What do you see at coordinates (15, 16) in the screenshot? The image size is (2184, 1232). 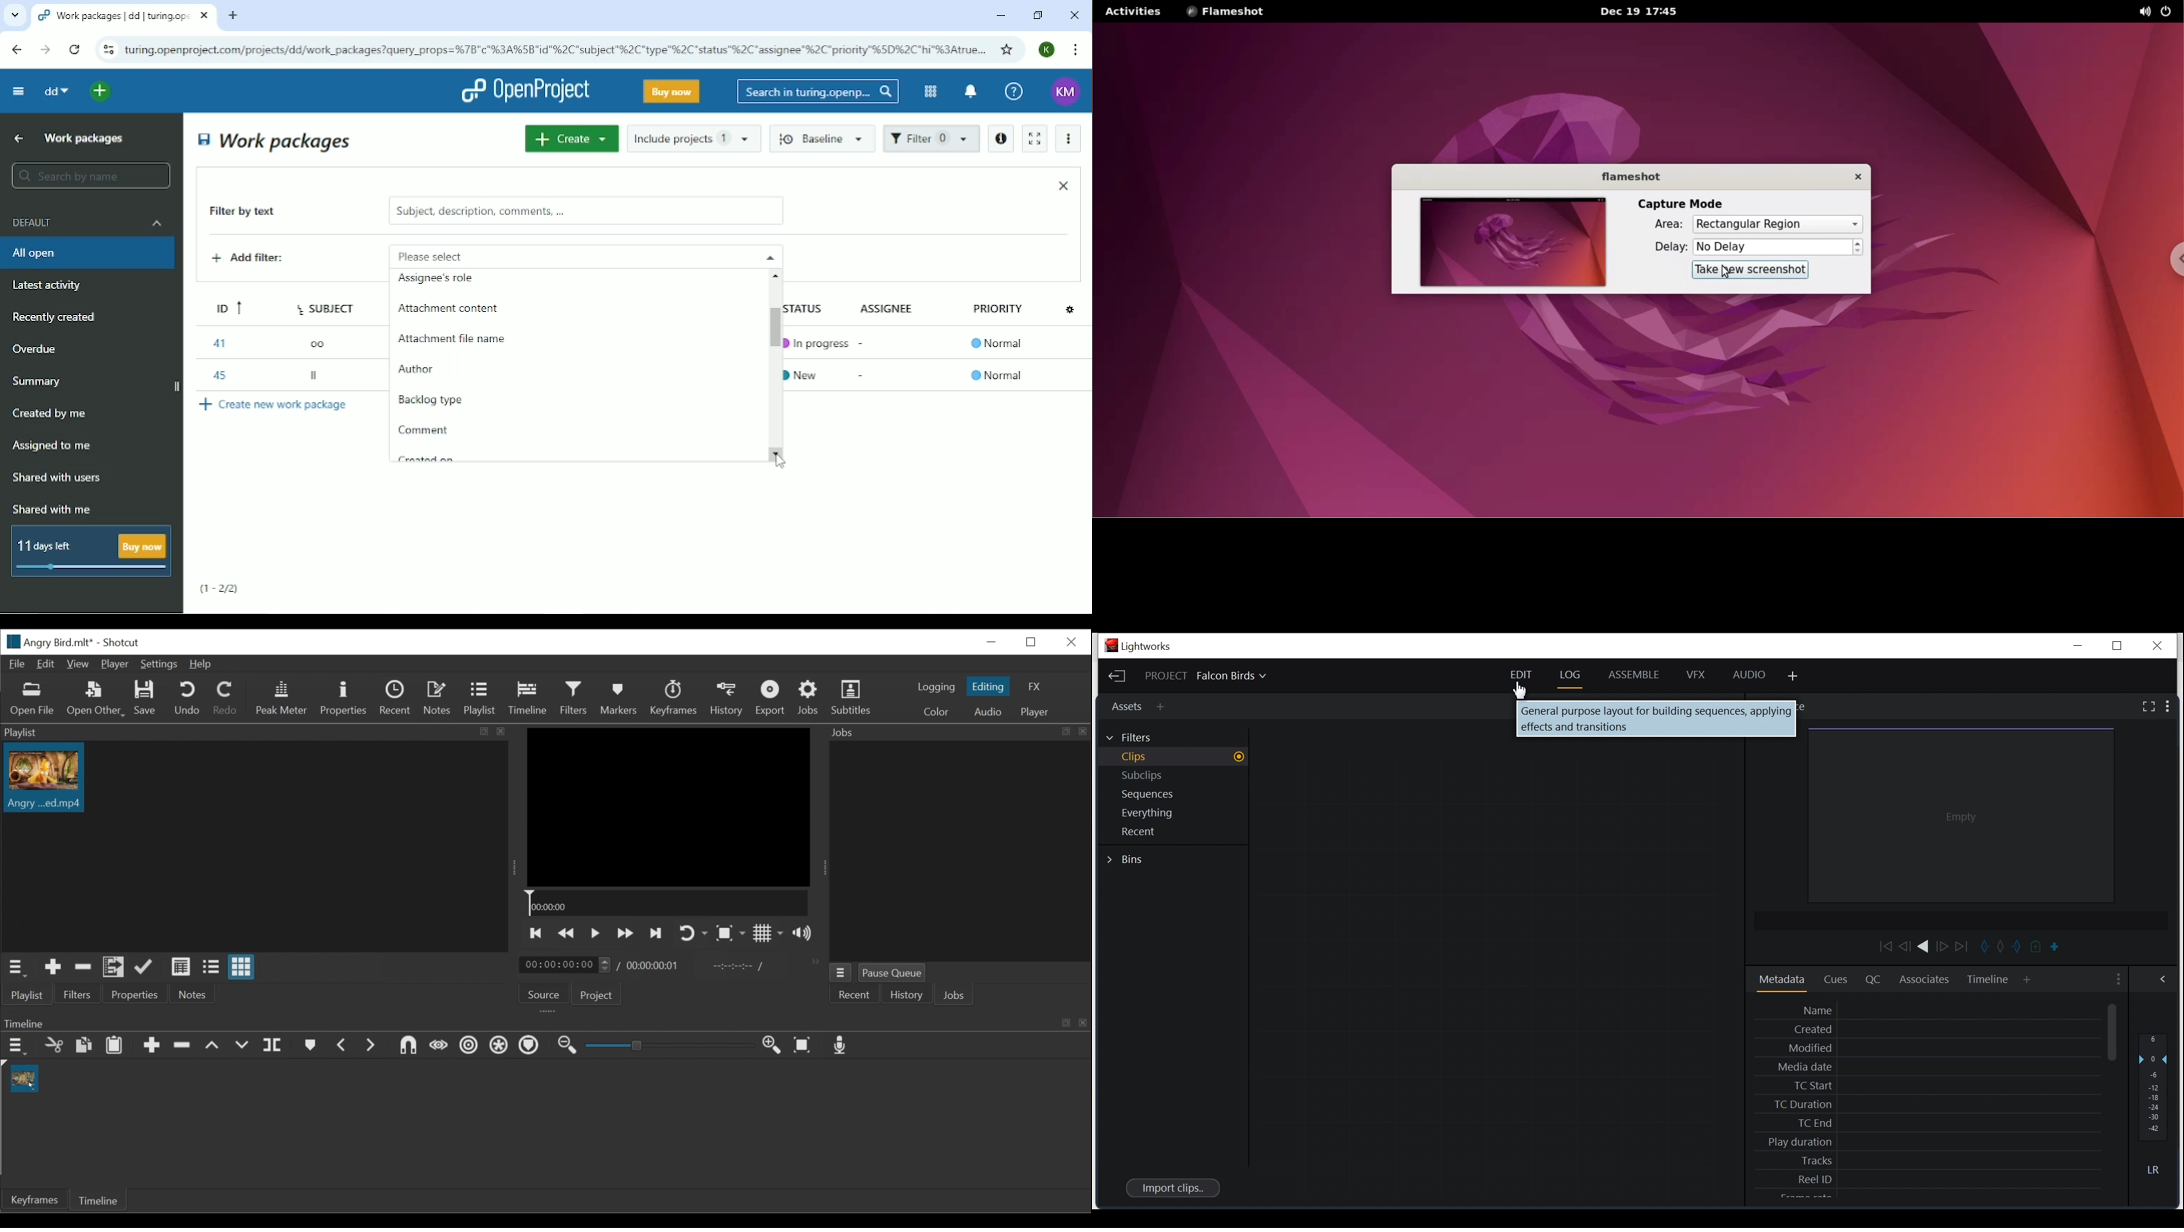 I see `Search tabs` at bounding box center [15, 16].